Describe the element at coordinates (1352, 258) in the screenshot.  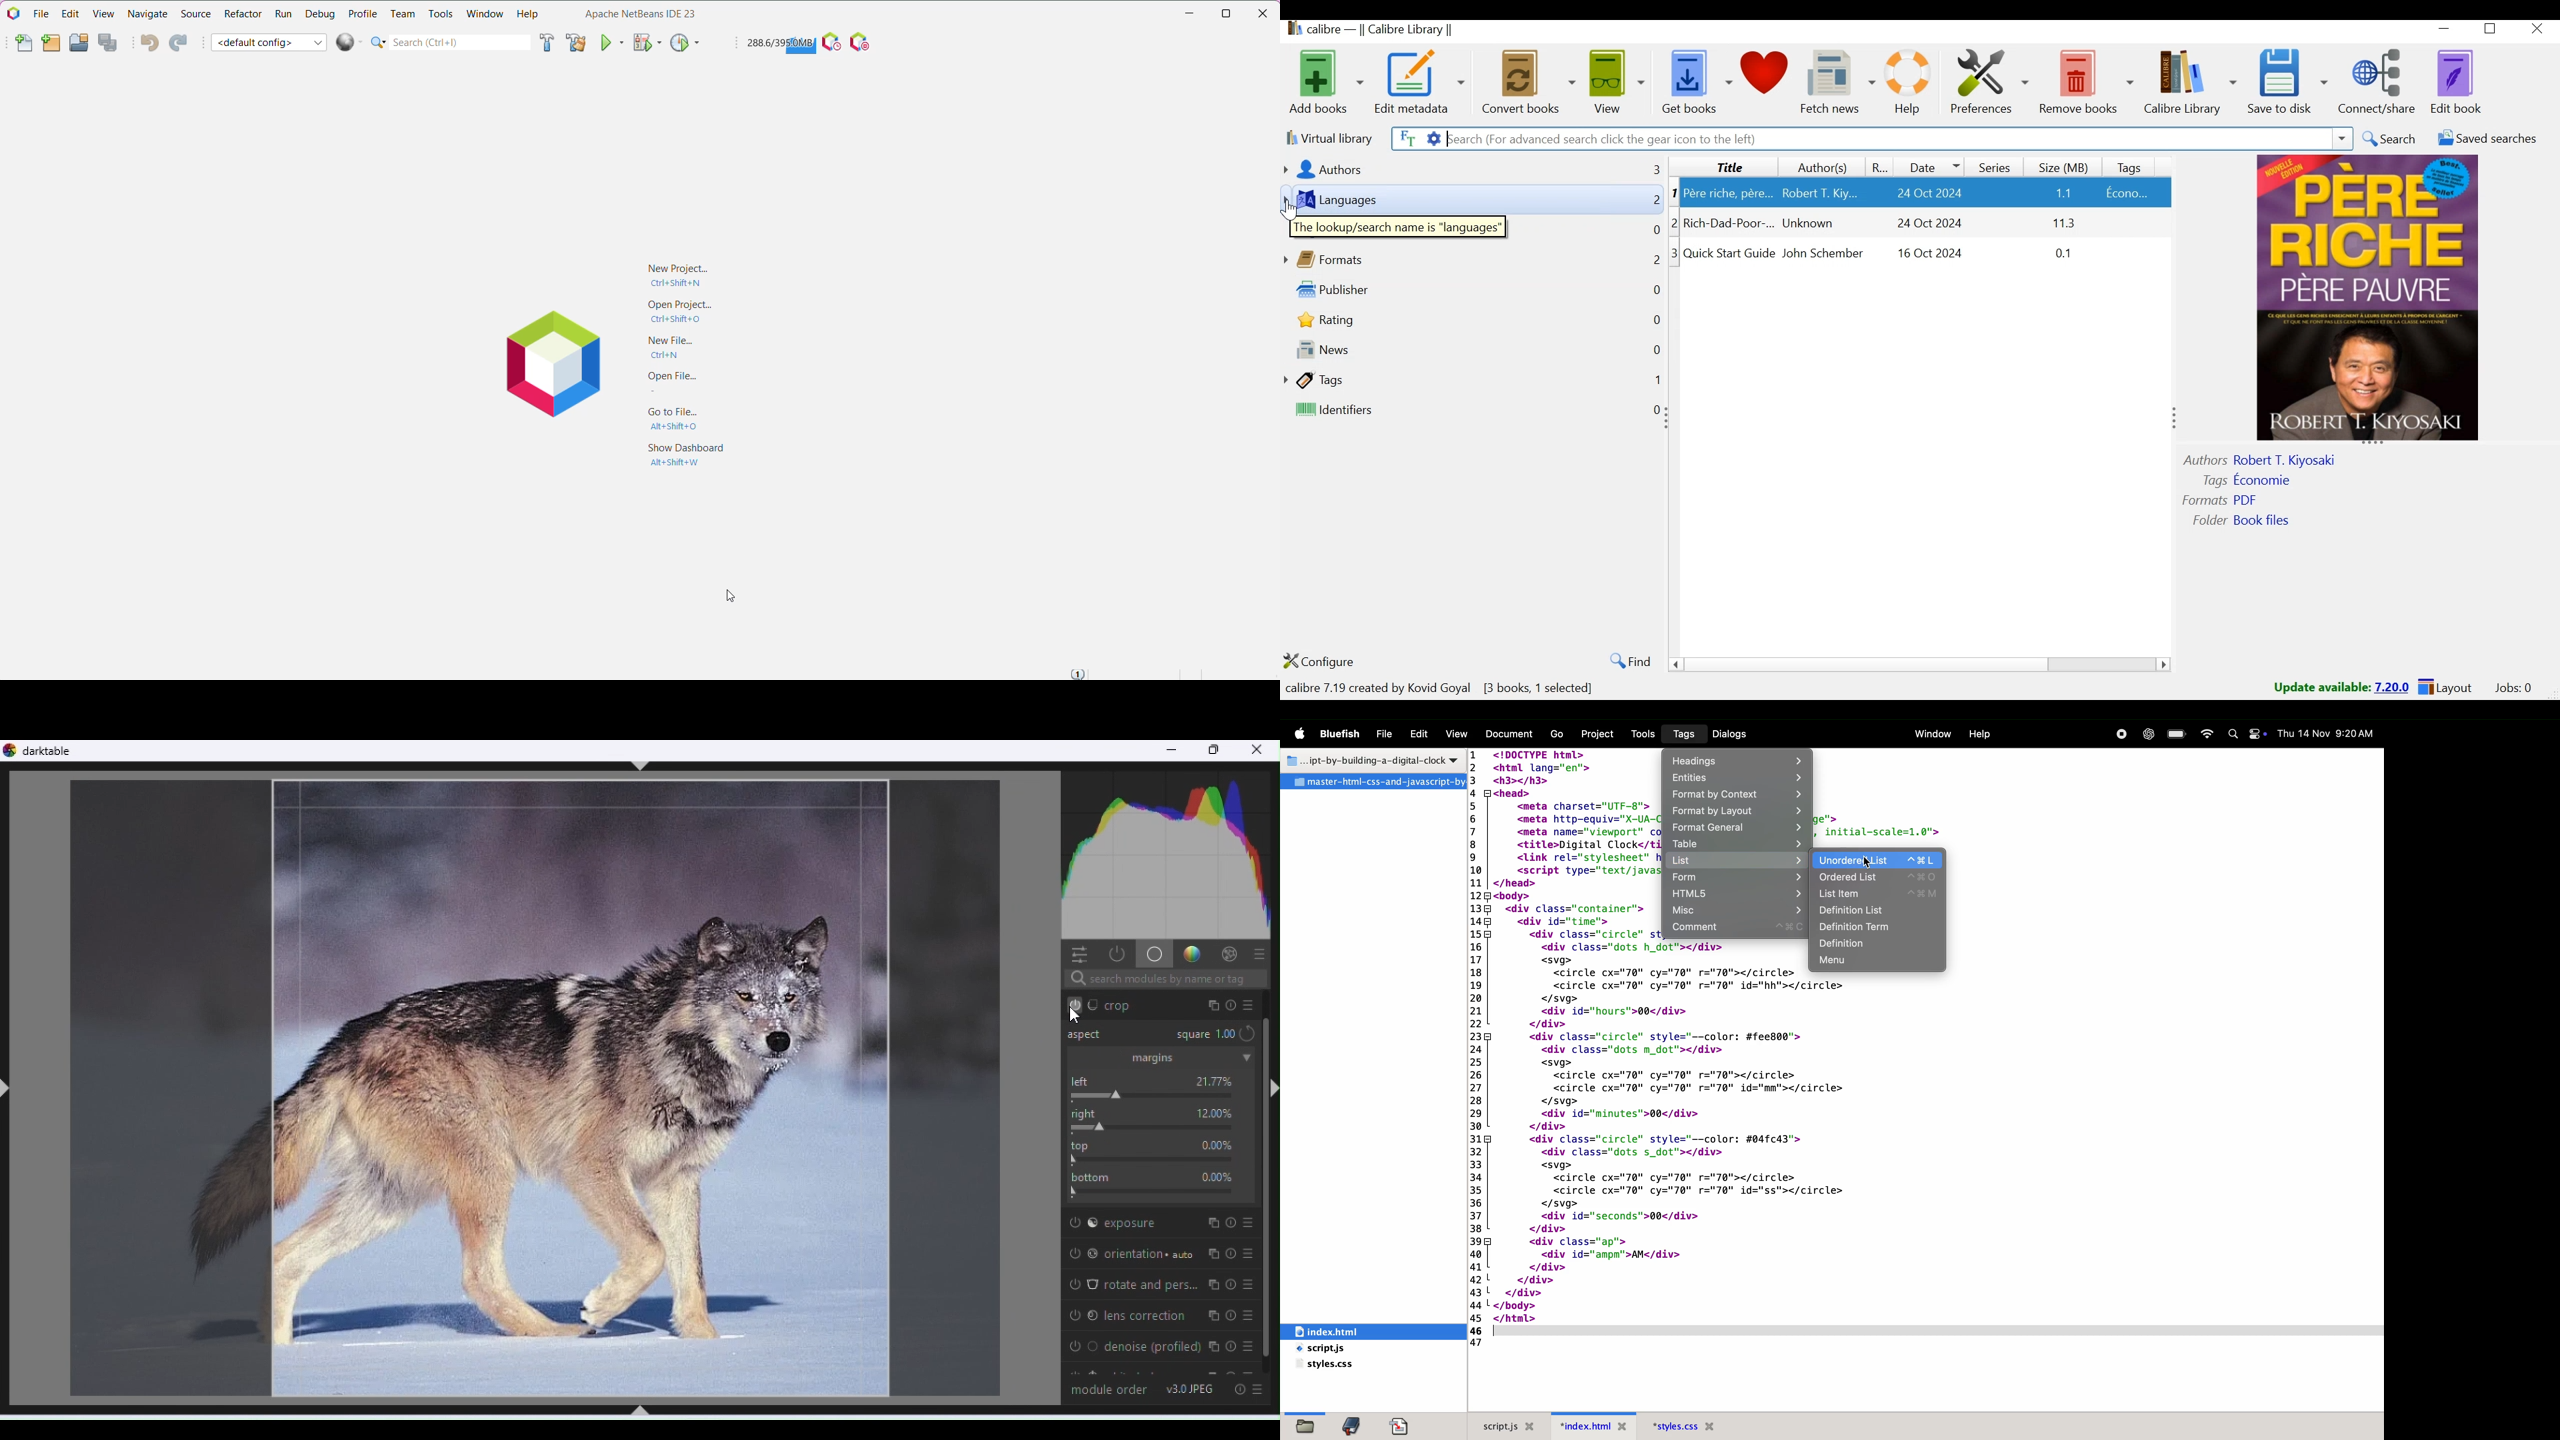
I see `Formats` at that location.